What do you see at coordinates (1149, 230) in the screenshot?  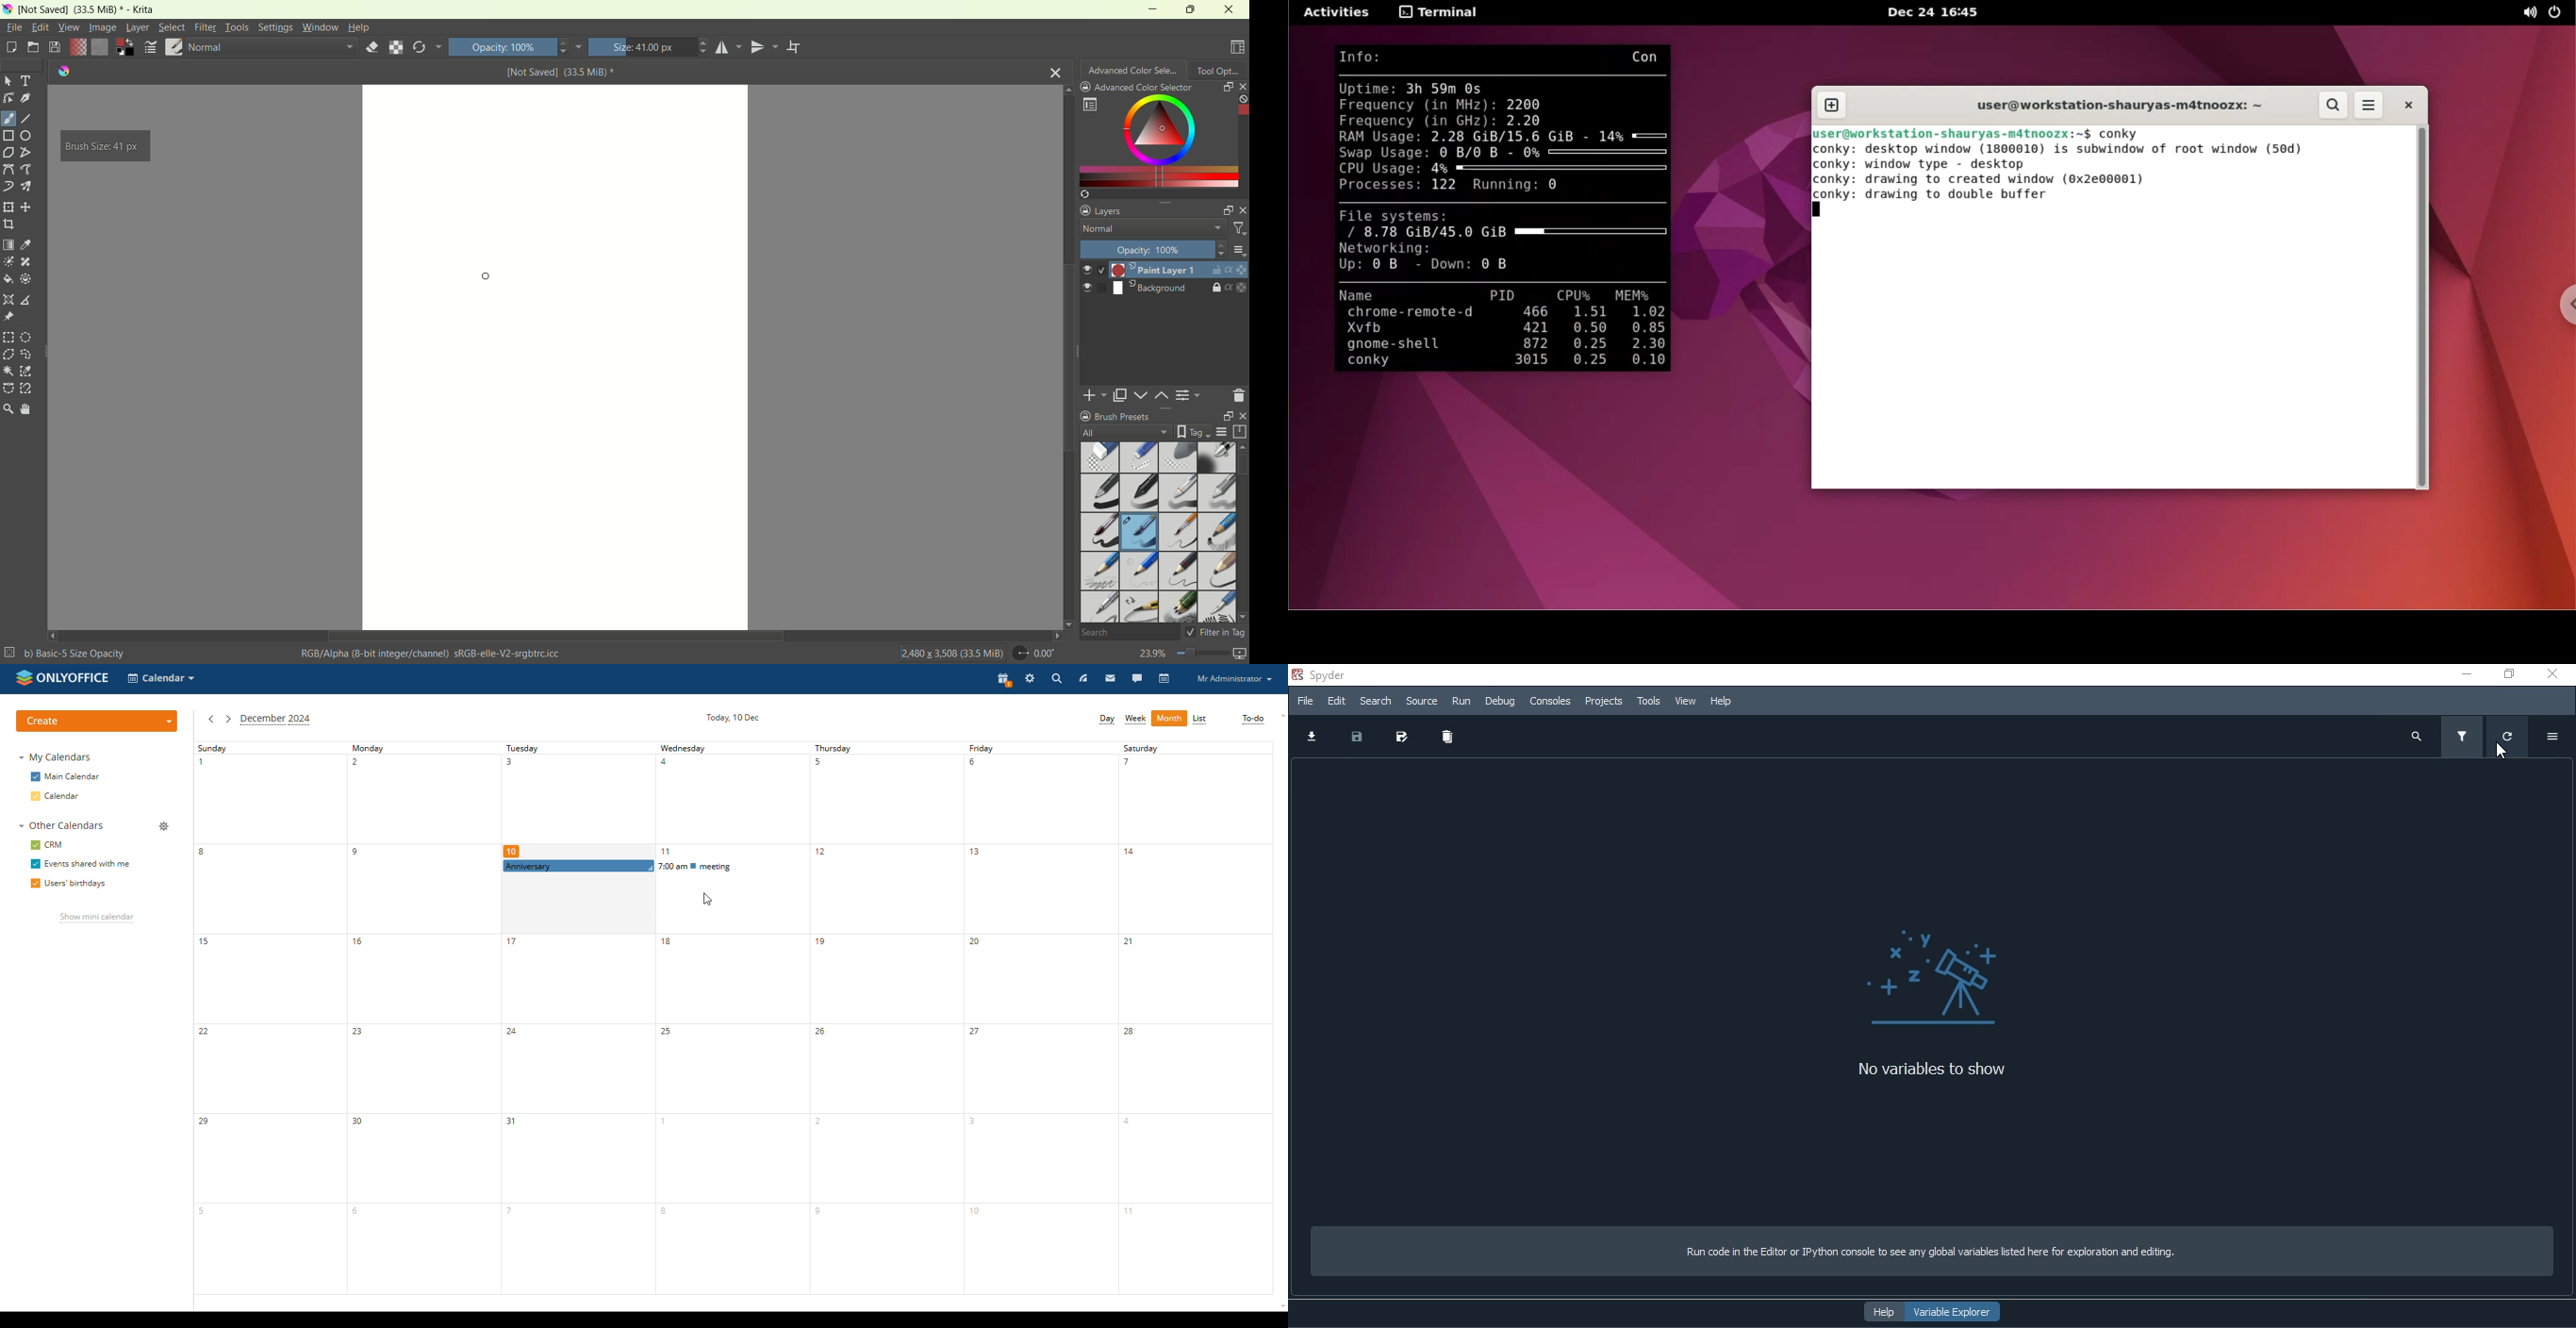 I see `normal` at bounding box center [1149, 230].